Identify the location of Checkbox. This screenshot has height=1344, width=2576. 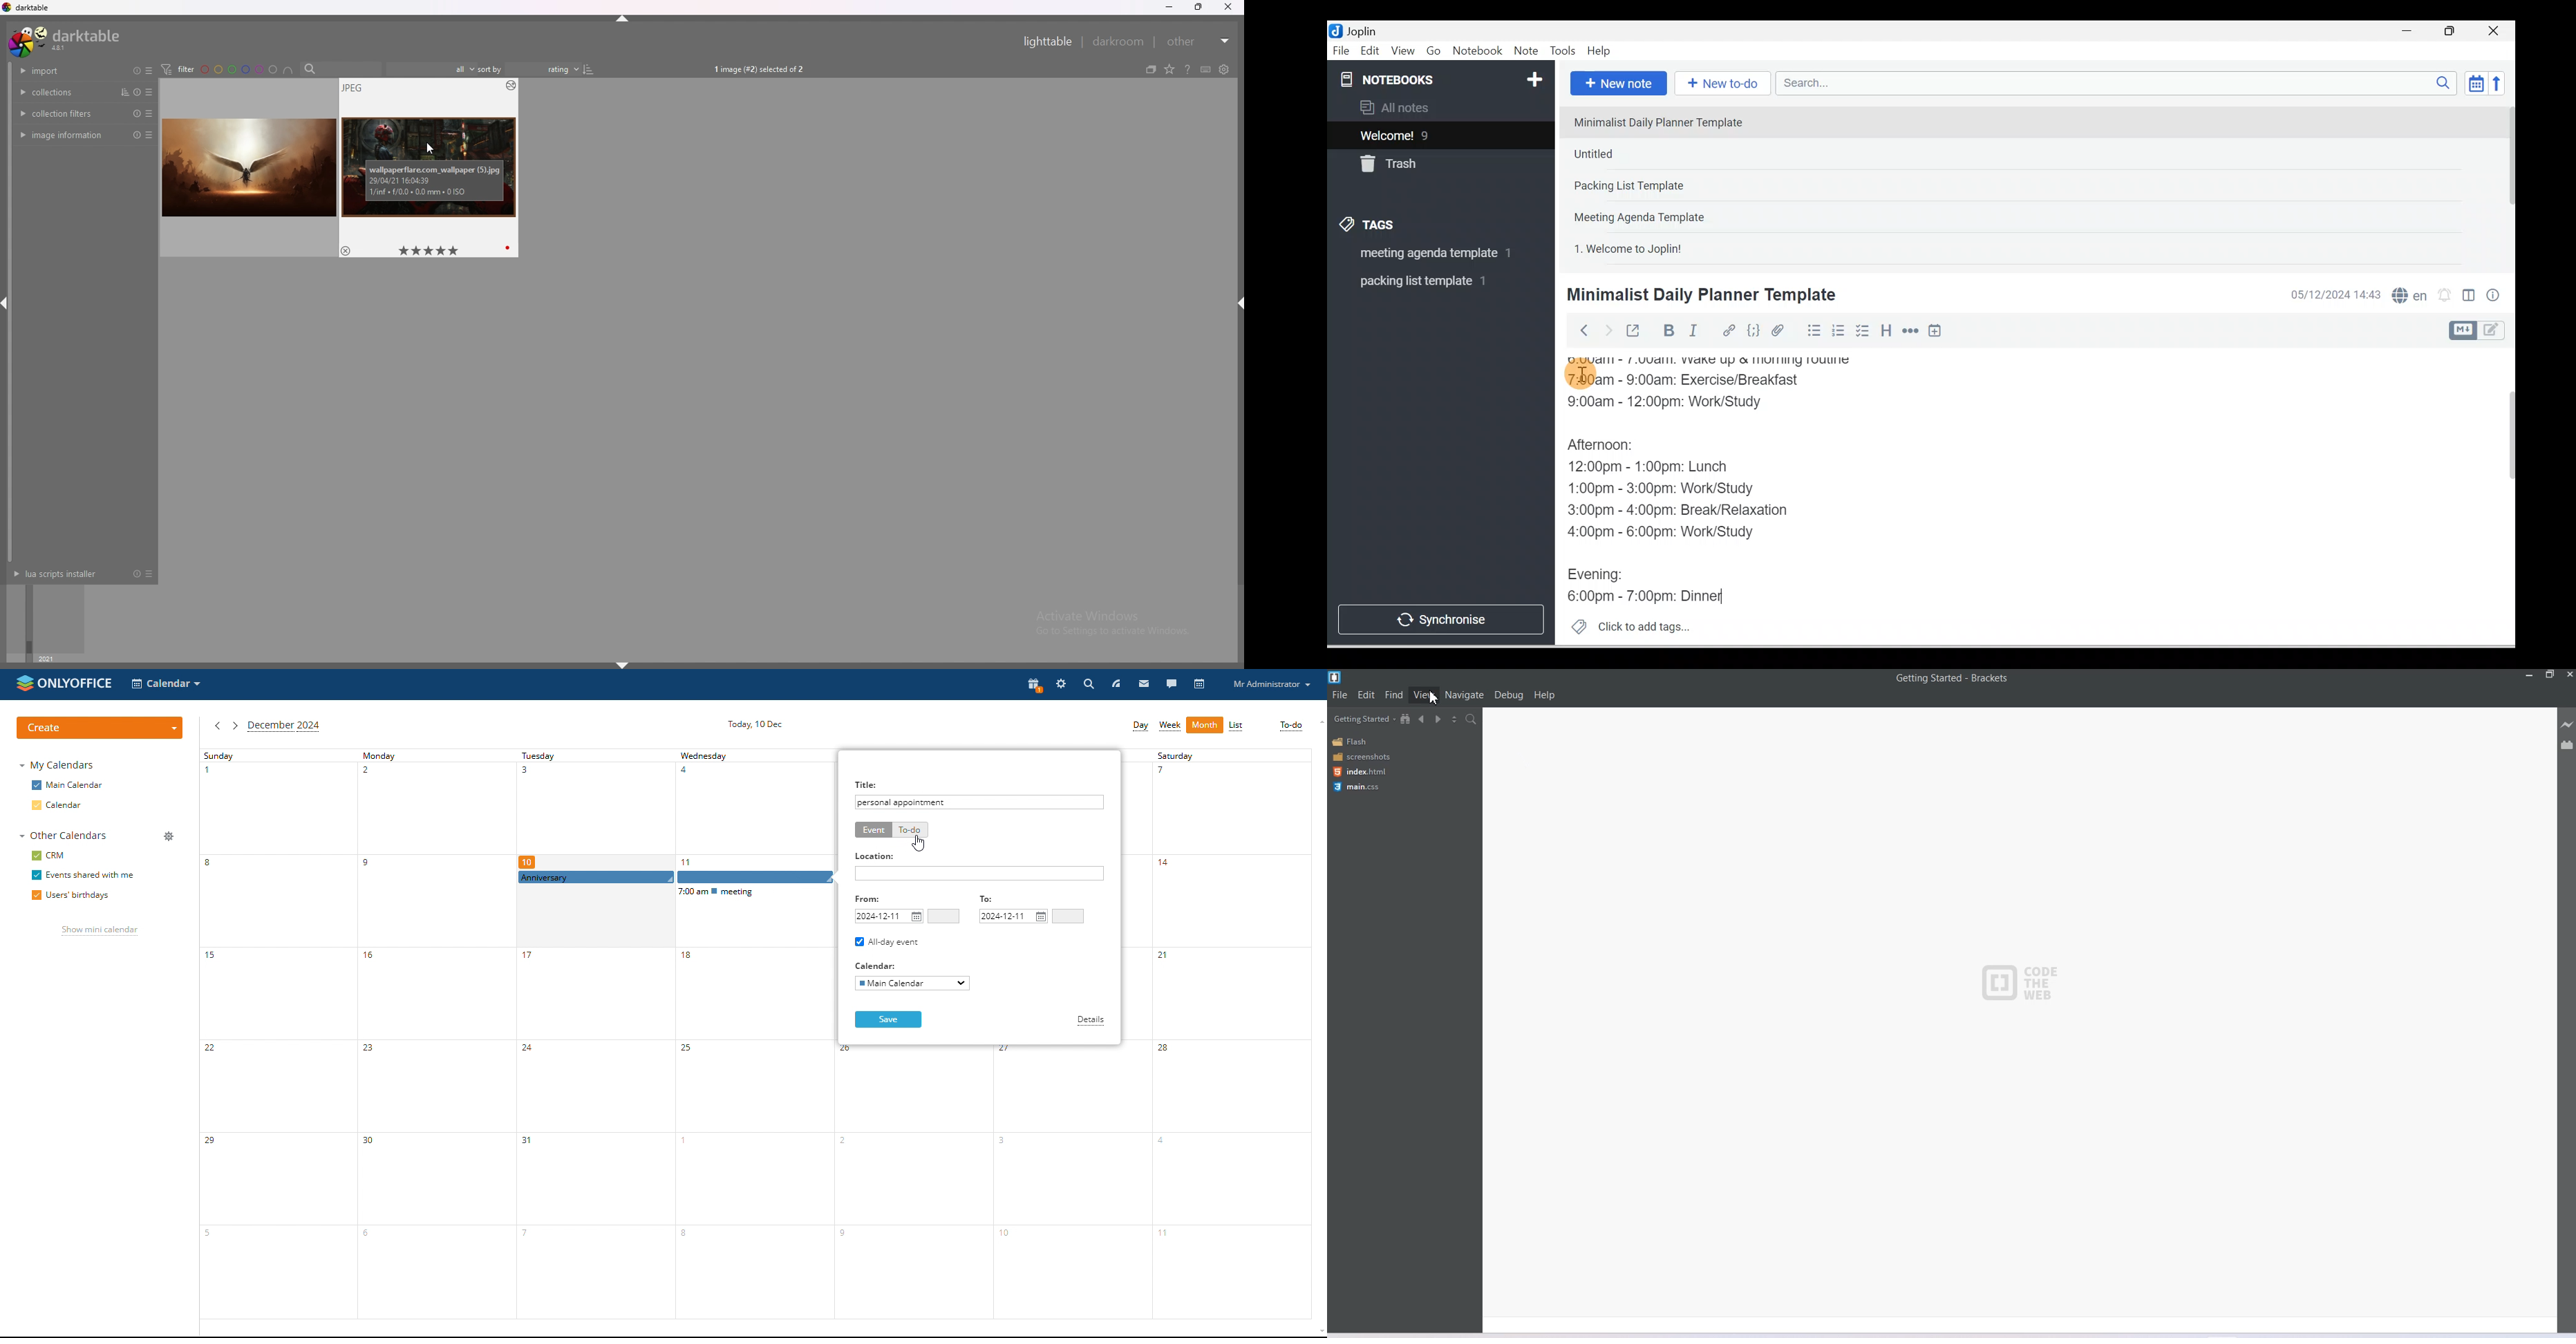
(1862, 331).